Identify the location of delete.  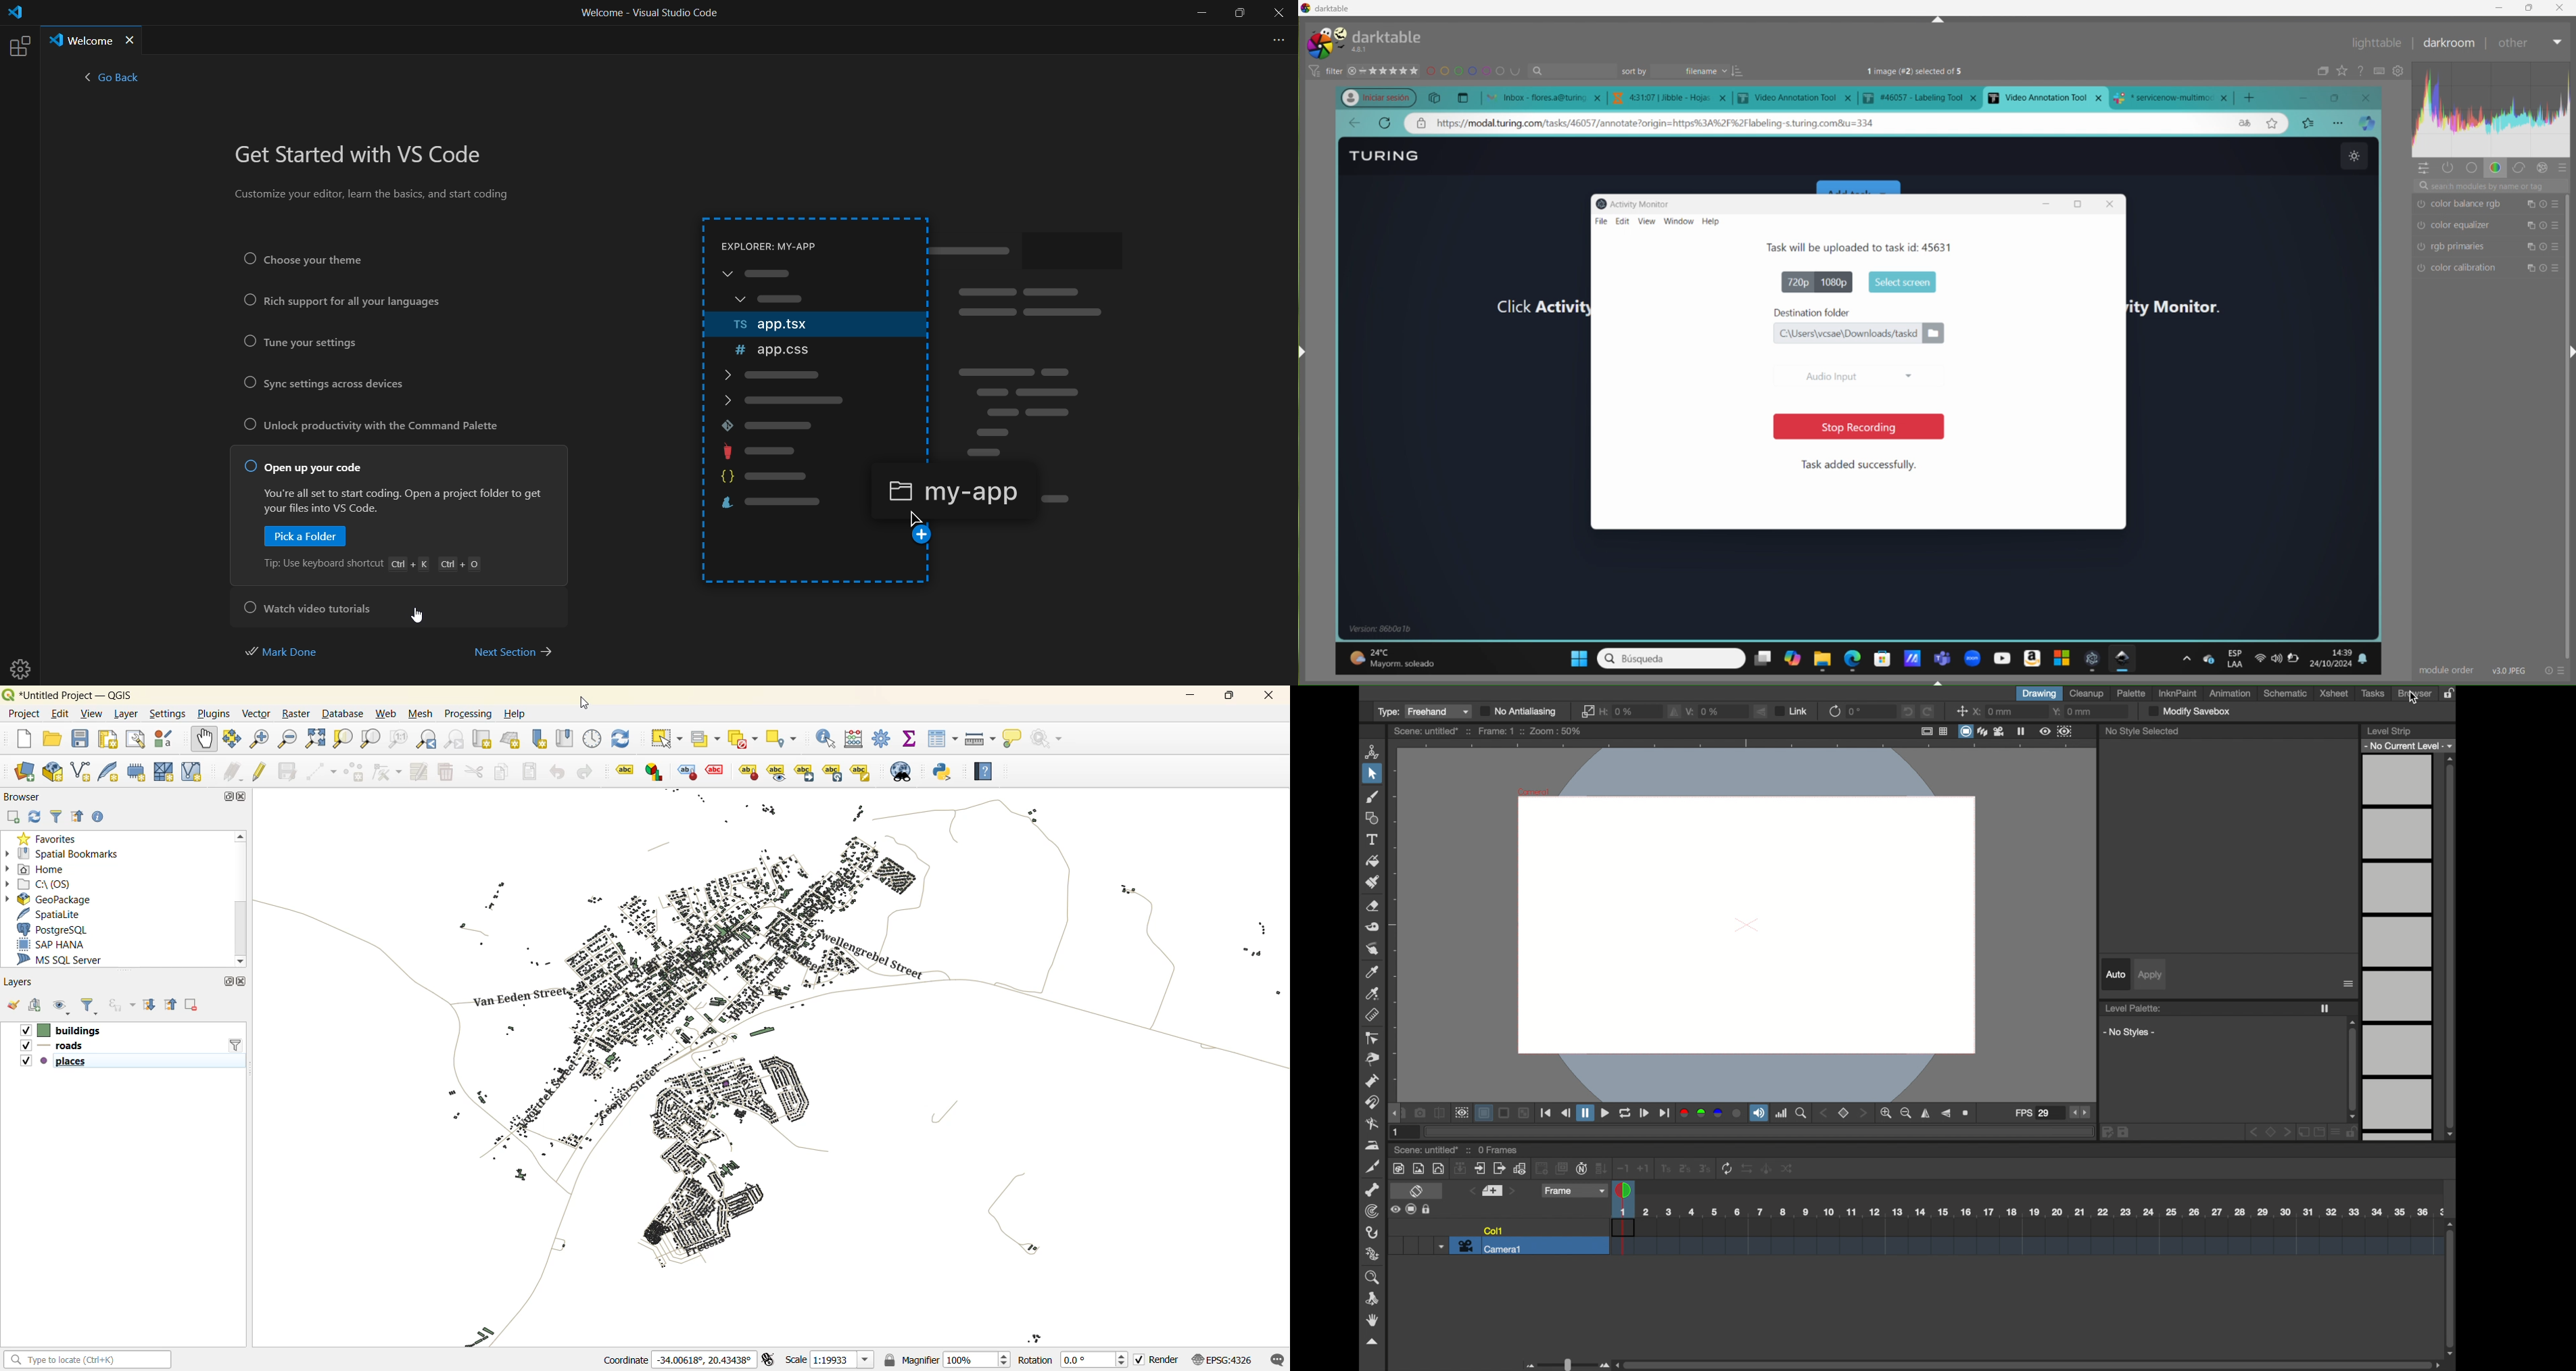
(448, 773).